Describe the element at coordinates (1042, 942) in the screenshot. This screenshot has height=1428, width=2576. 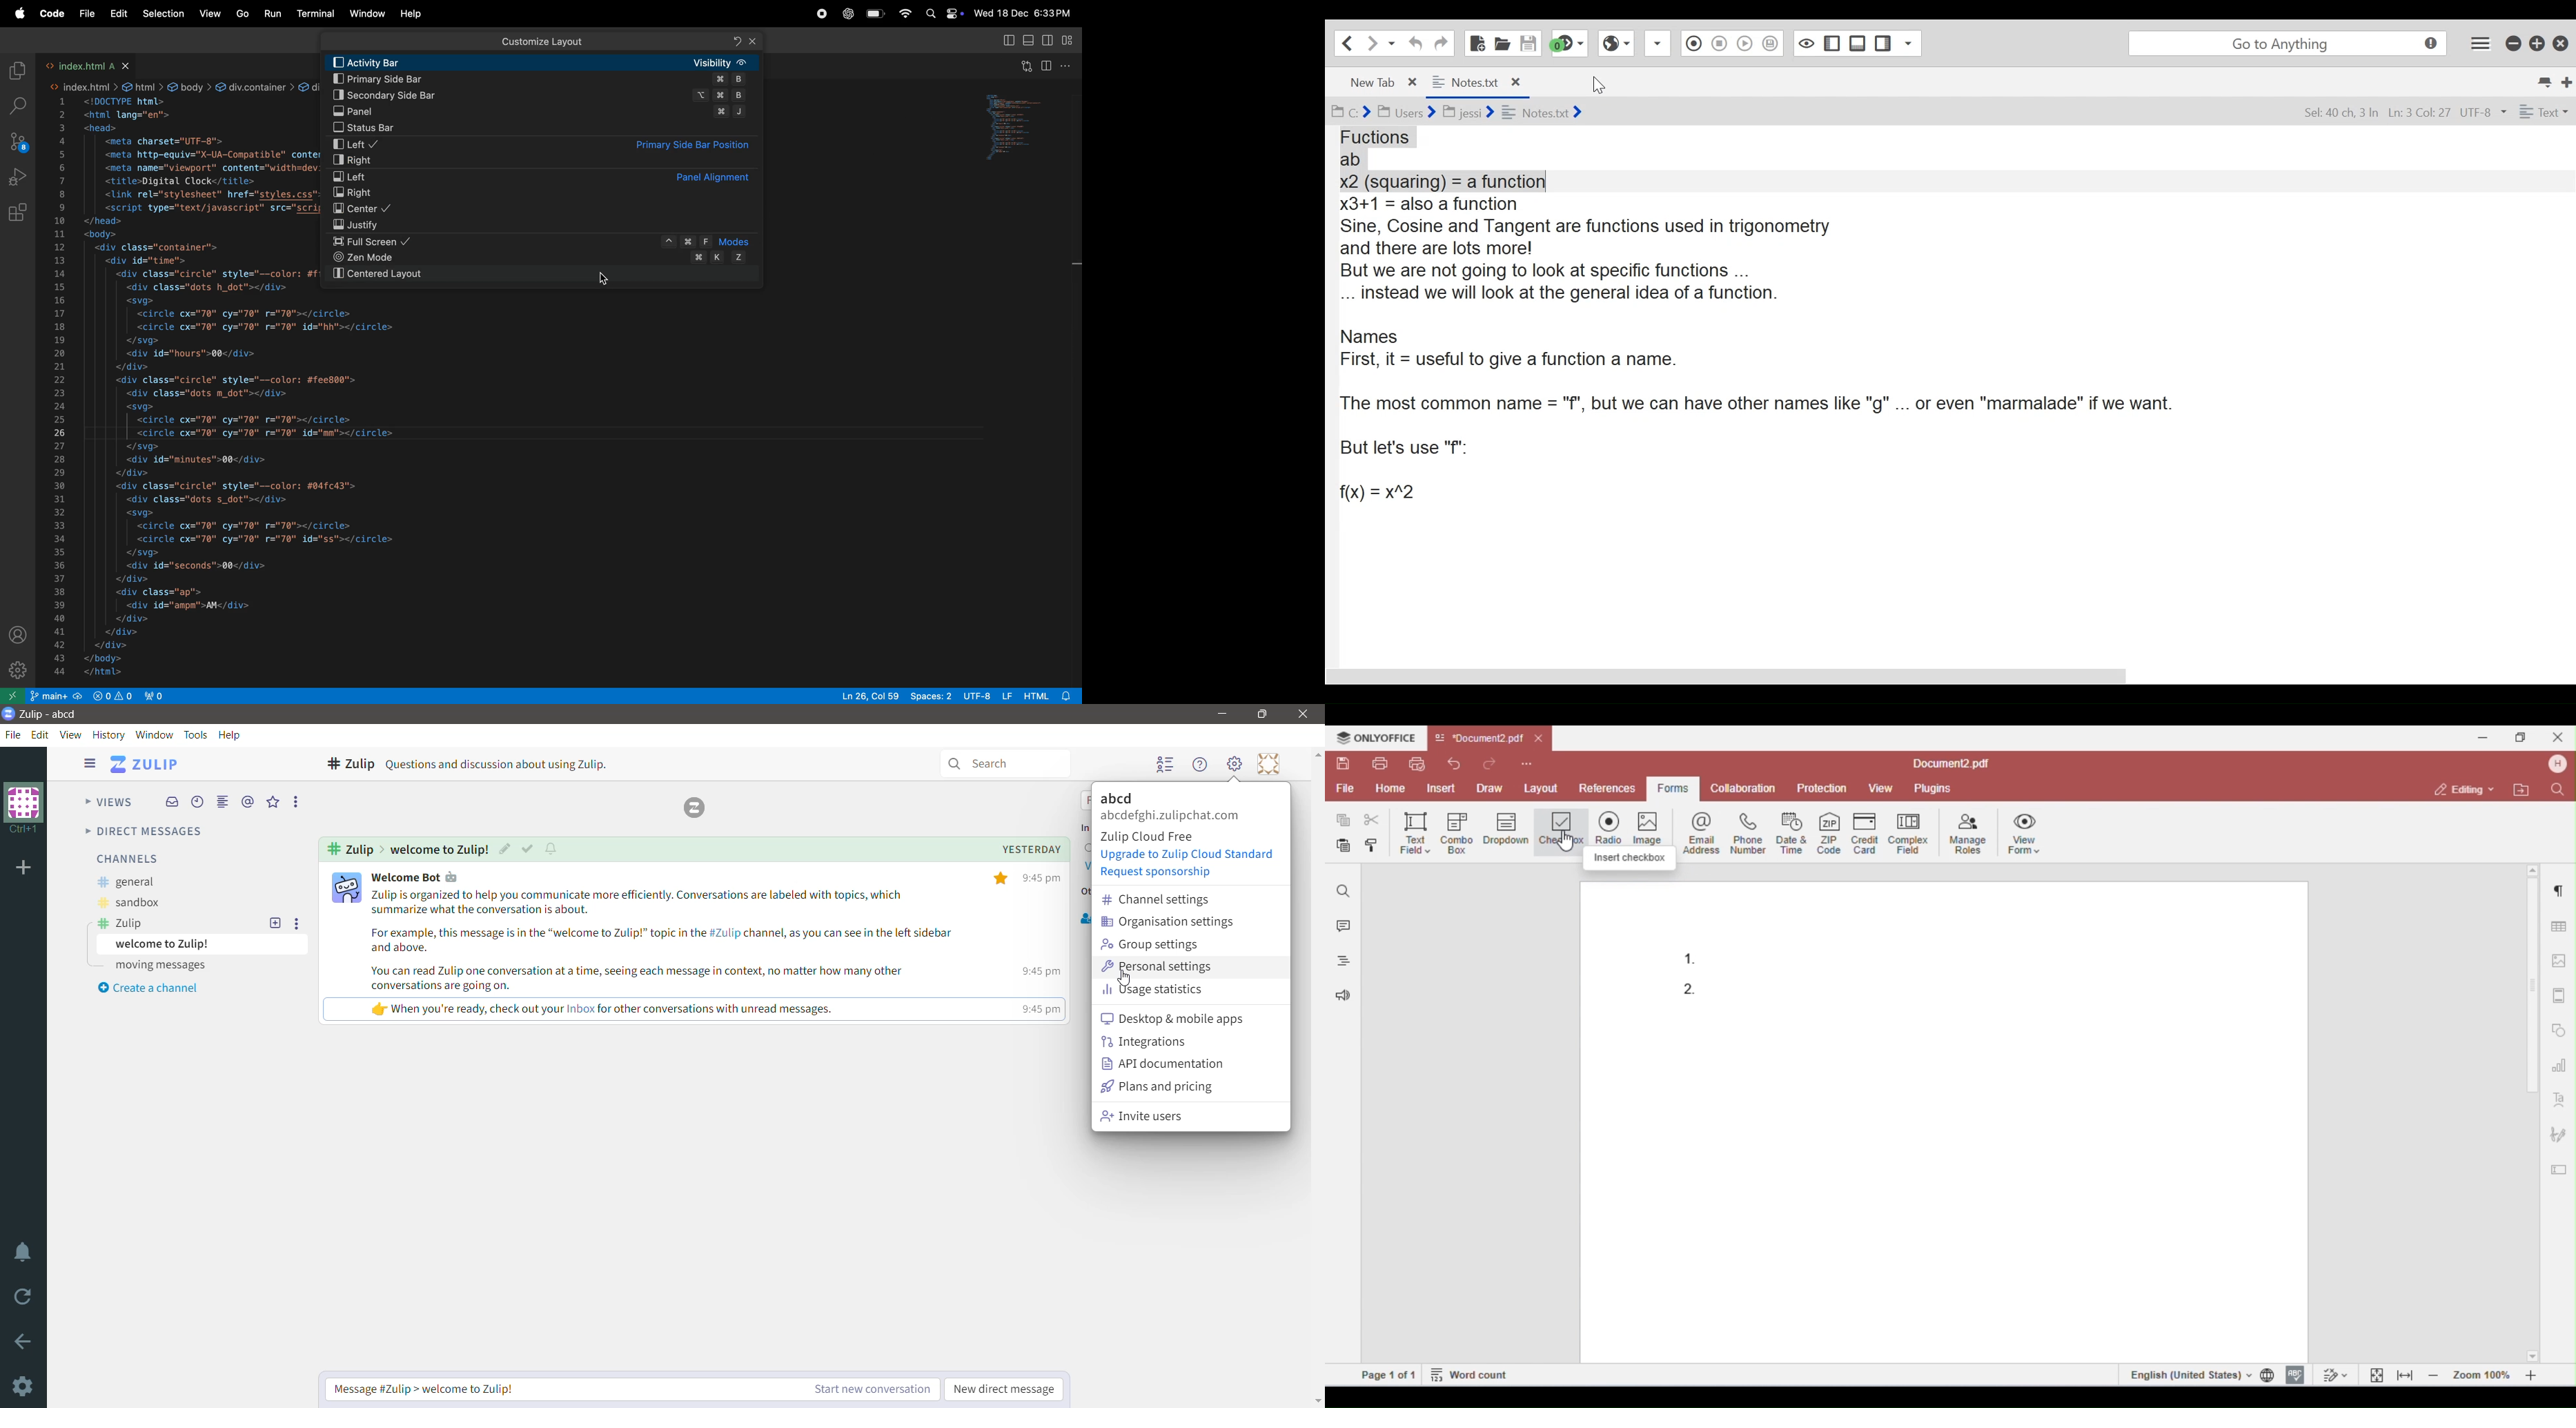
I see `time` at that location.